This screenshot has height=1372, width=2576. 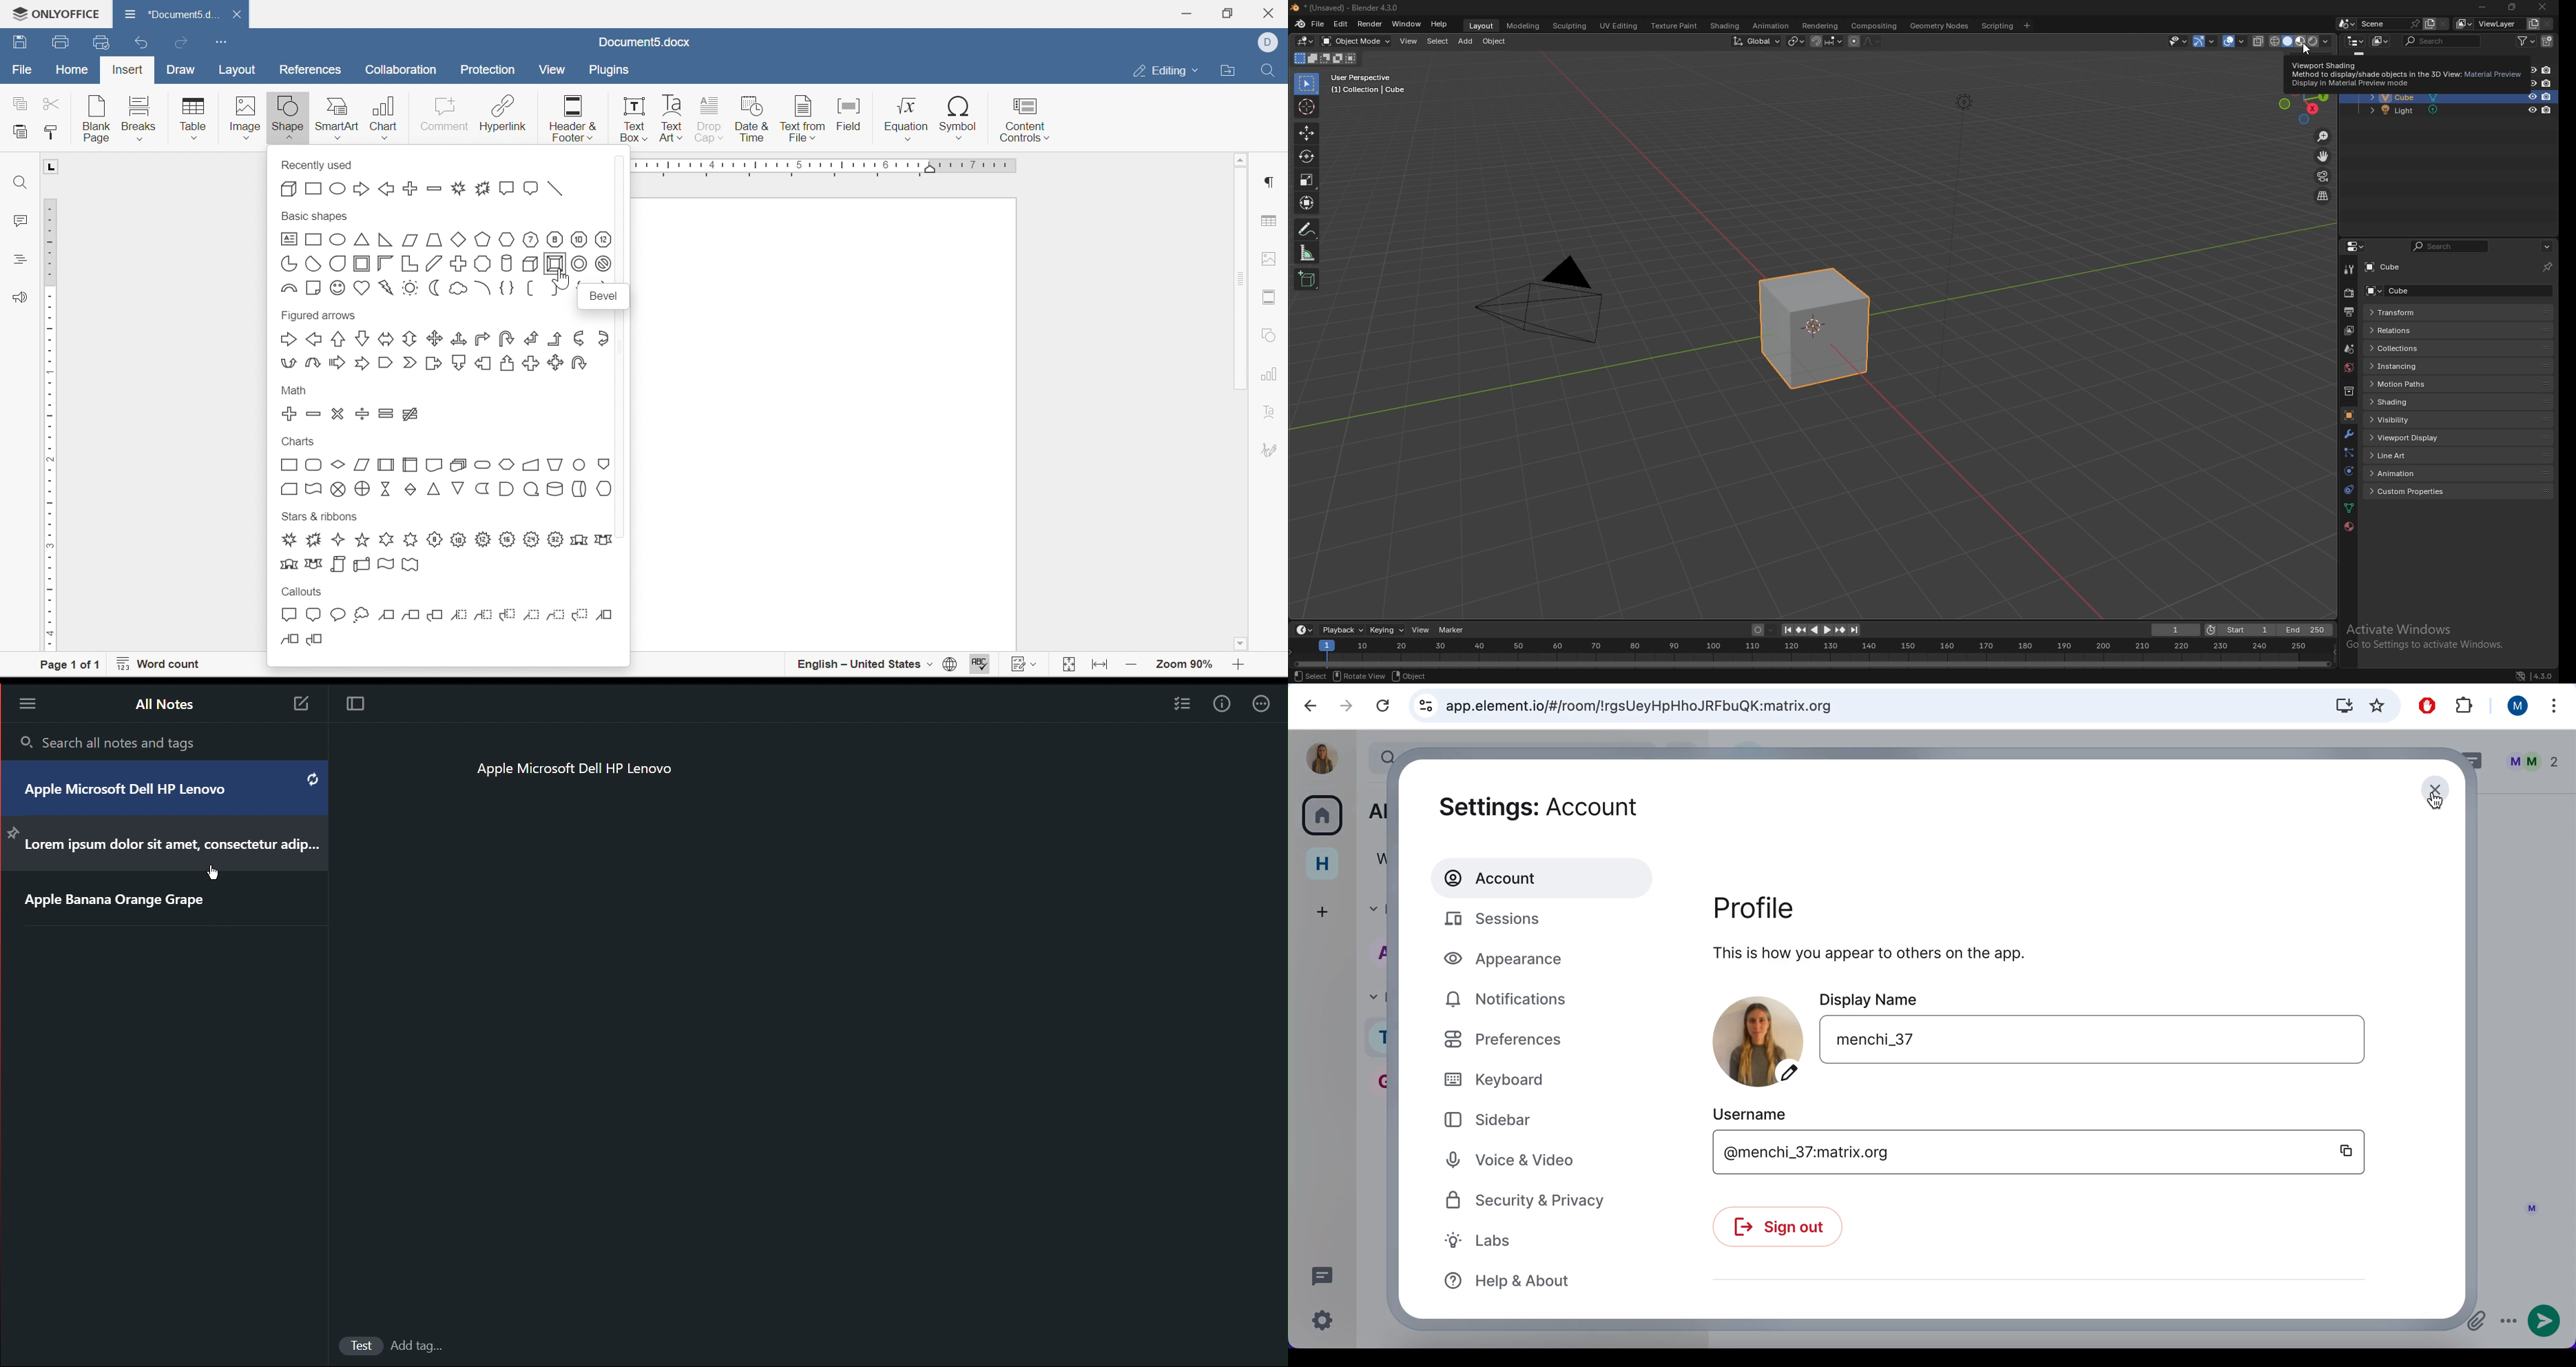 I want to click on geometry nodes, so click(x=1940, y=26).